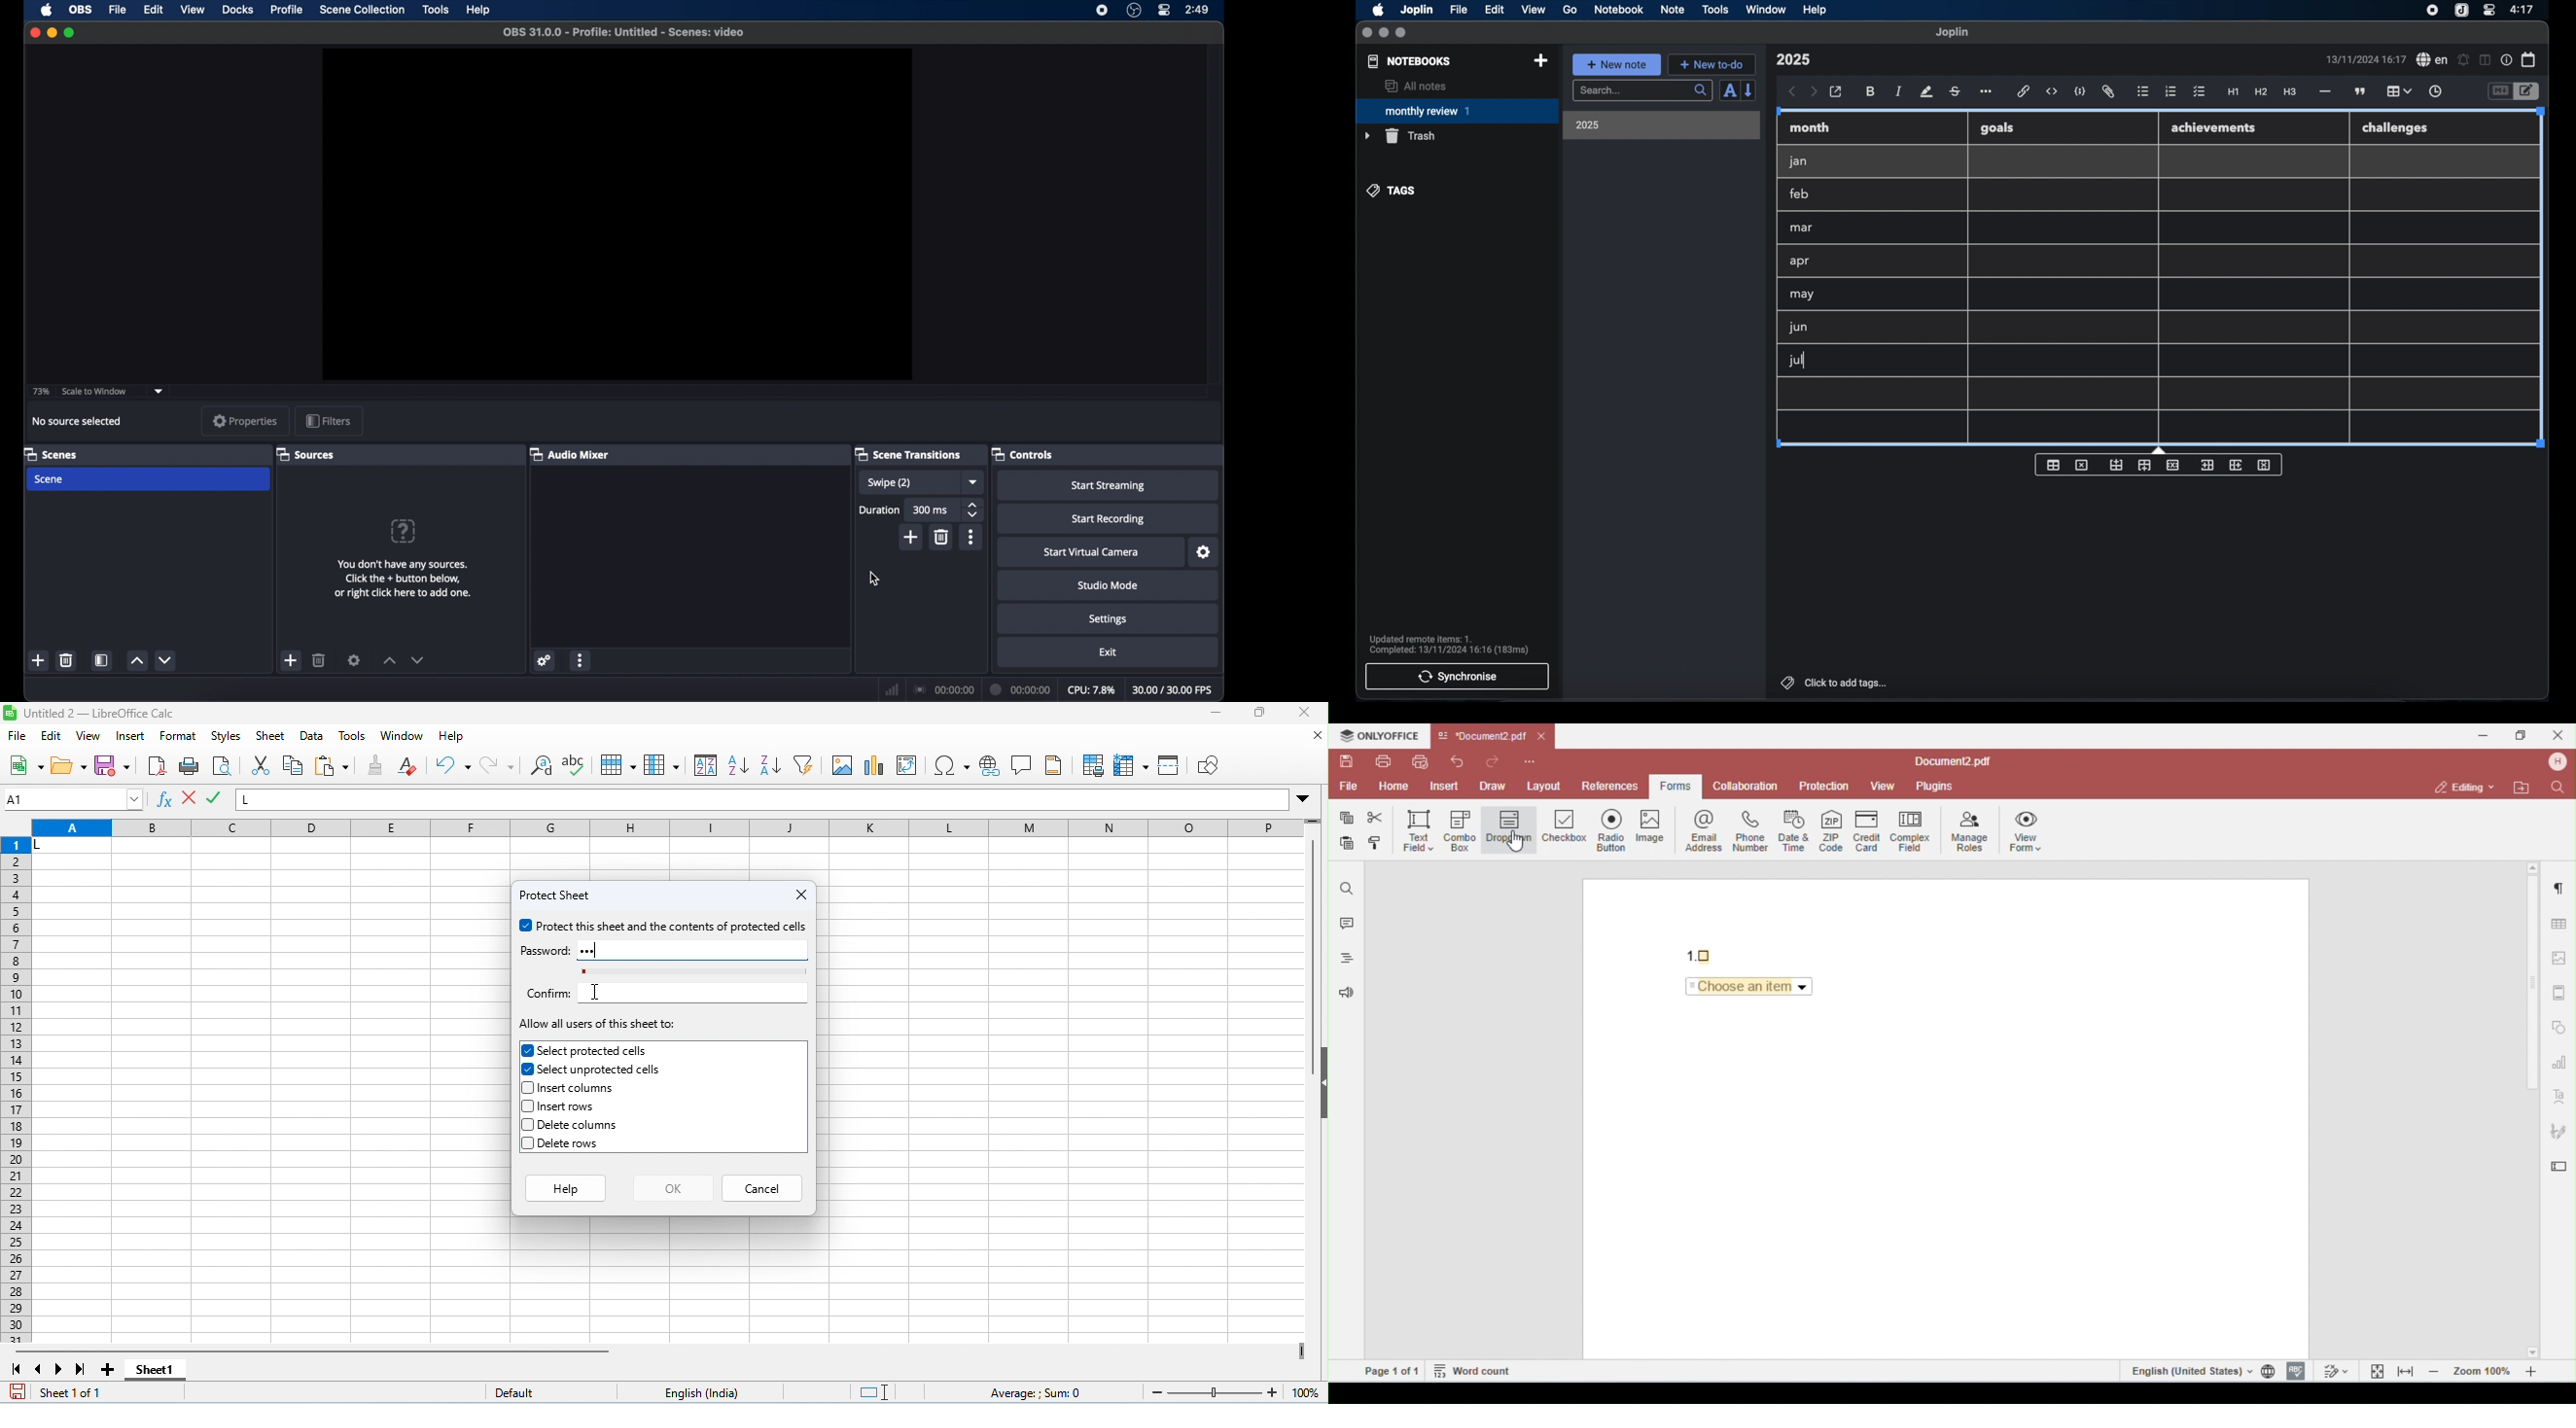 The image size is (2576, 1428). I want to click on notebook, so click(1619, 10).